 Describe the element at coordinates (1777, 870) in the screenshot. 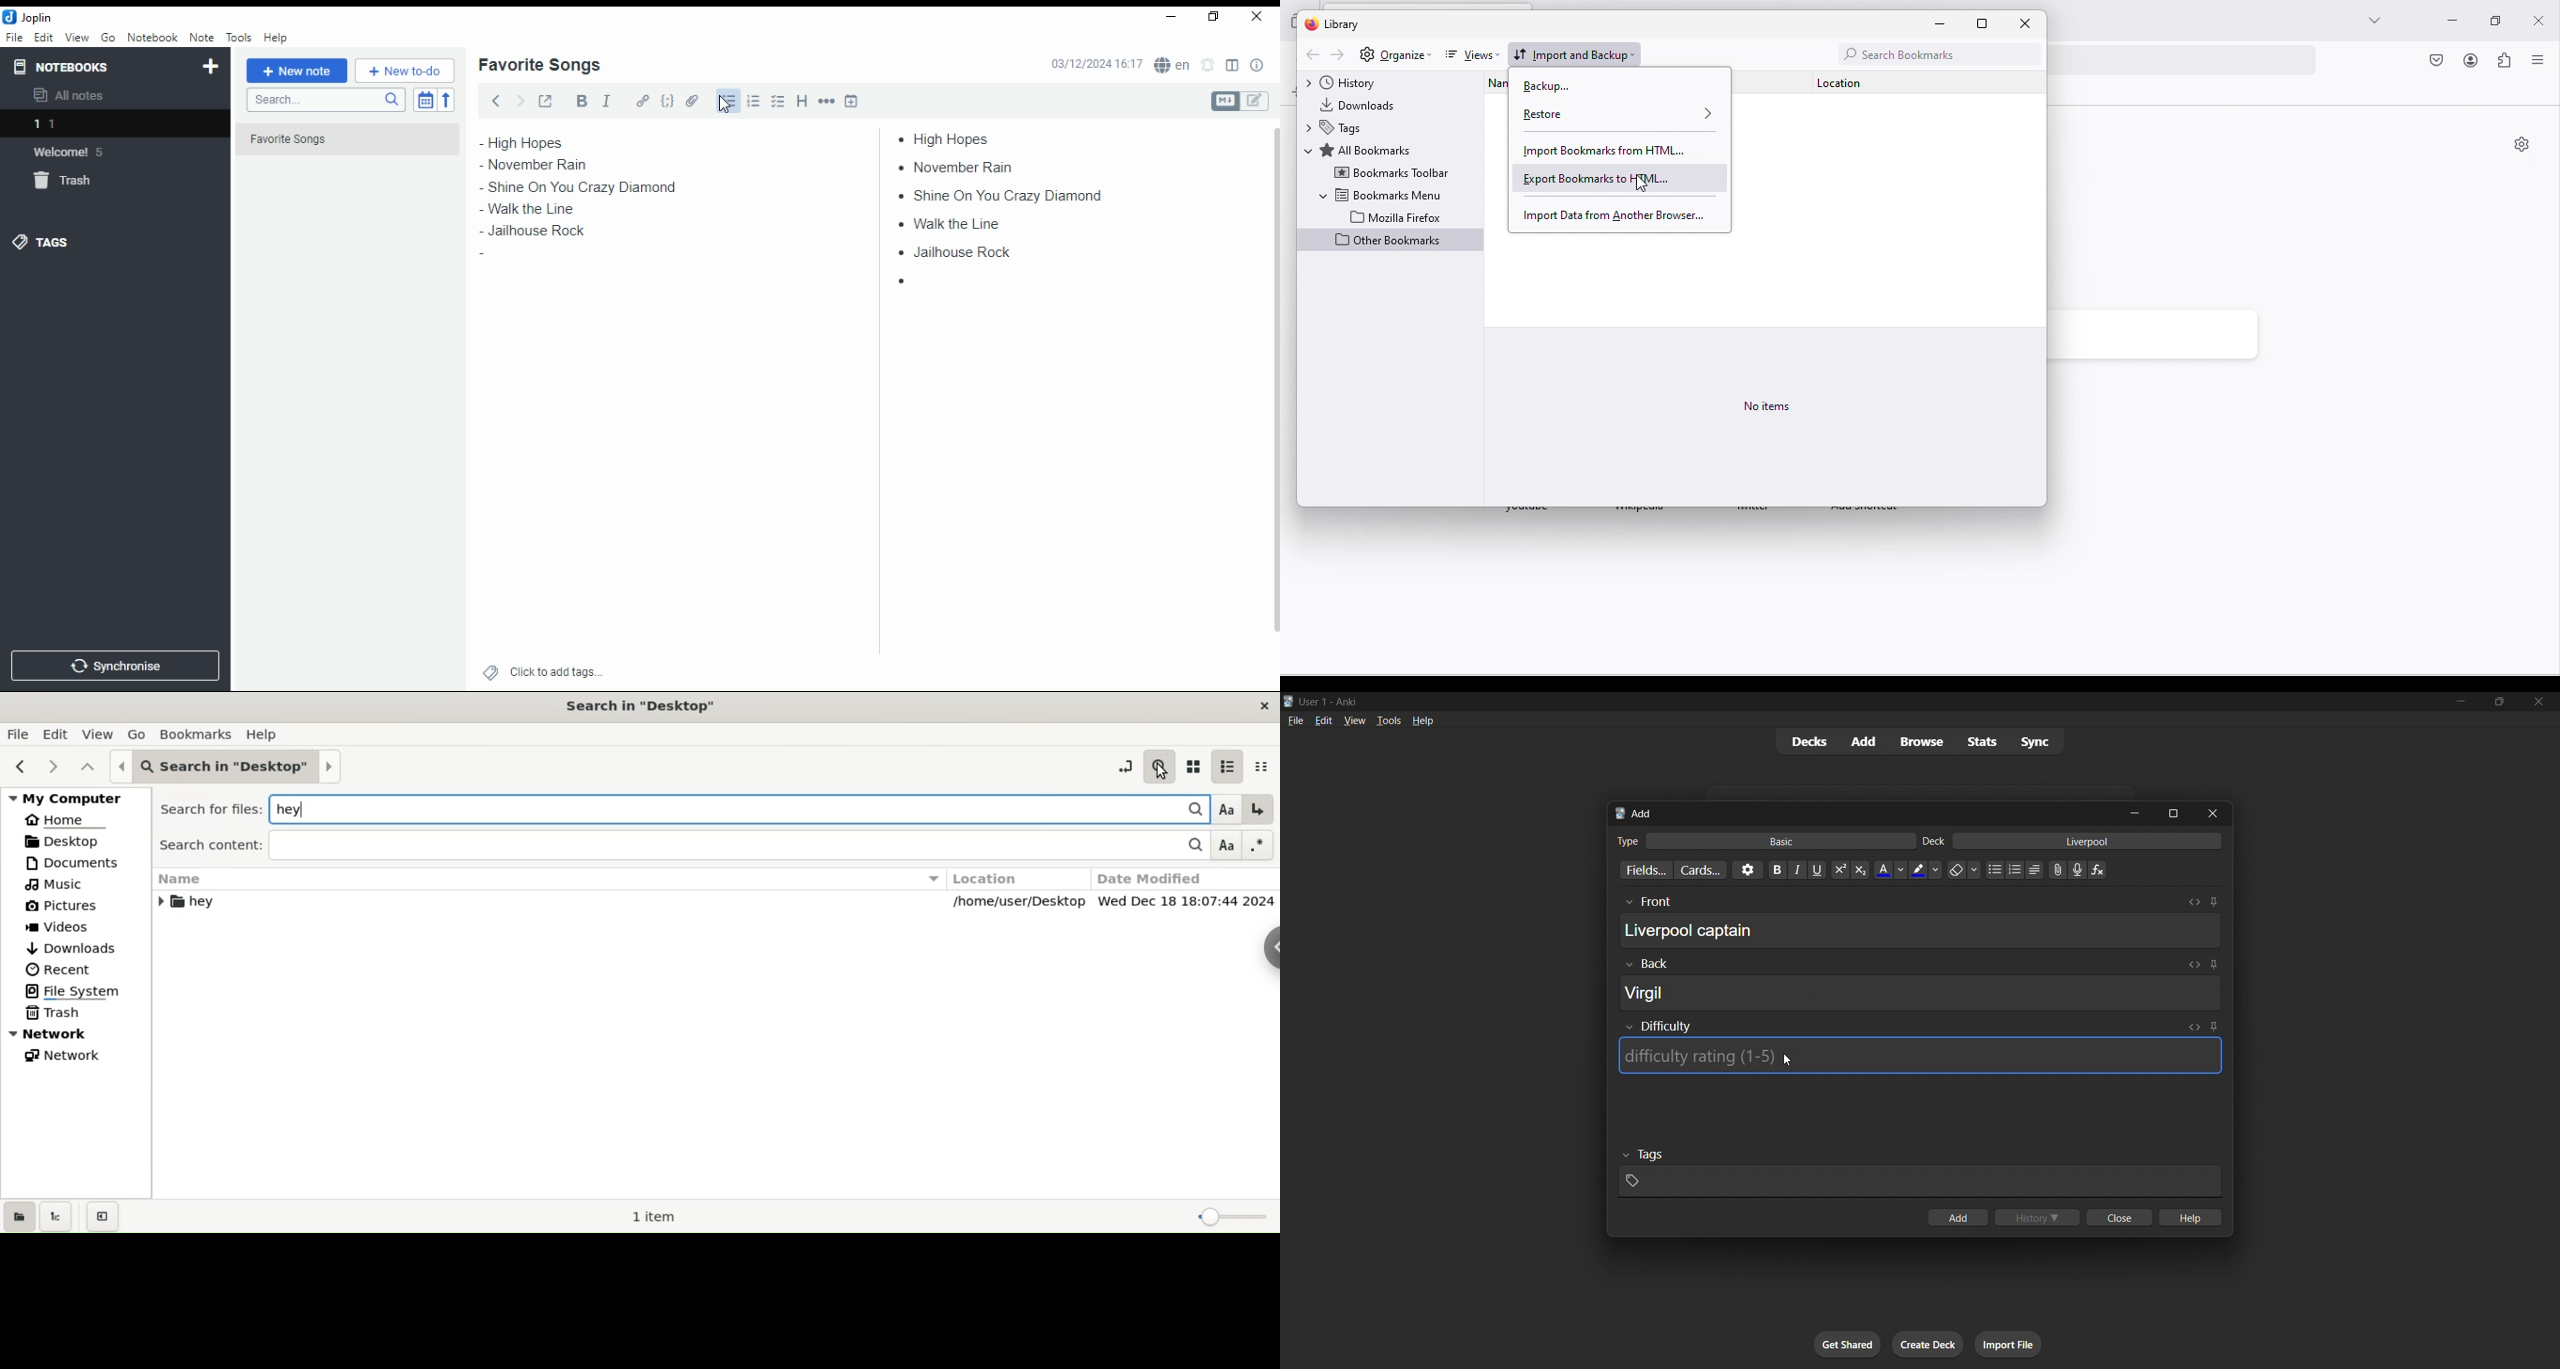

I see `Bold` at that location.